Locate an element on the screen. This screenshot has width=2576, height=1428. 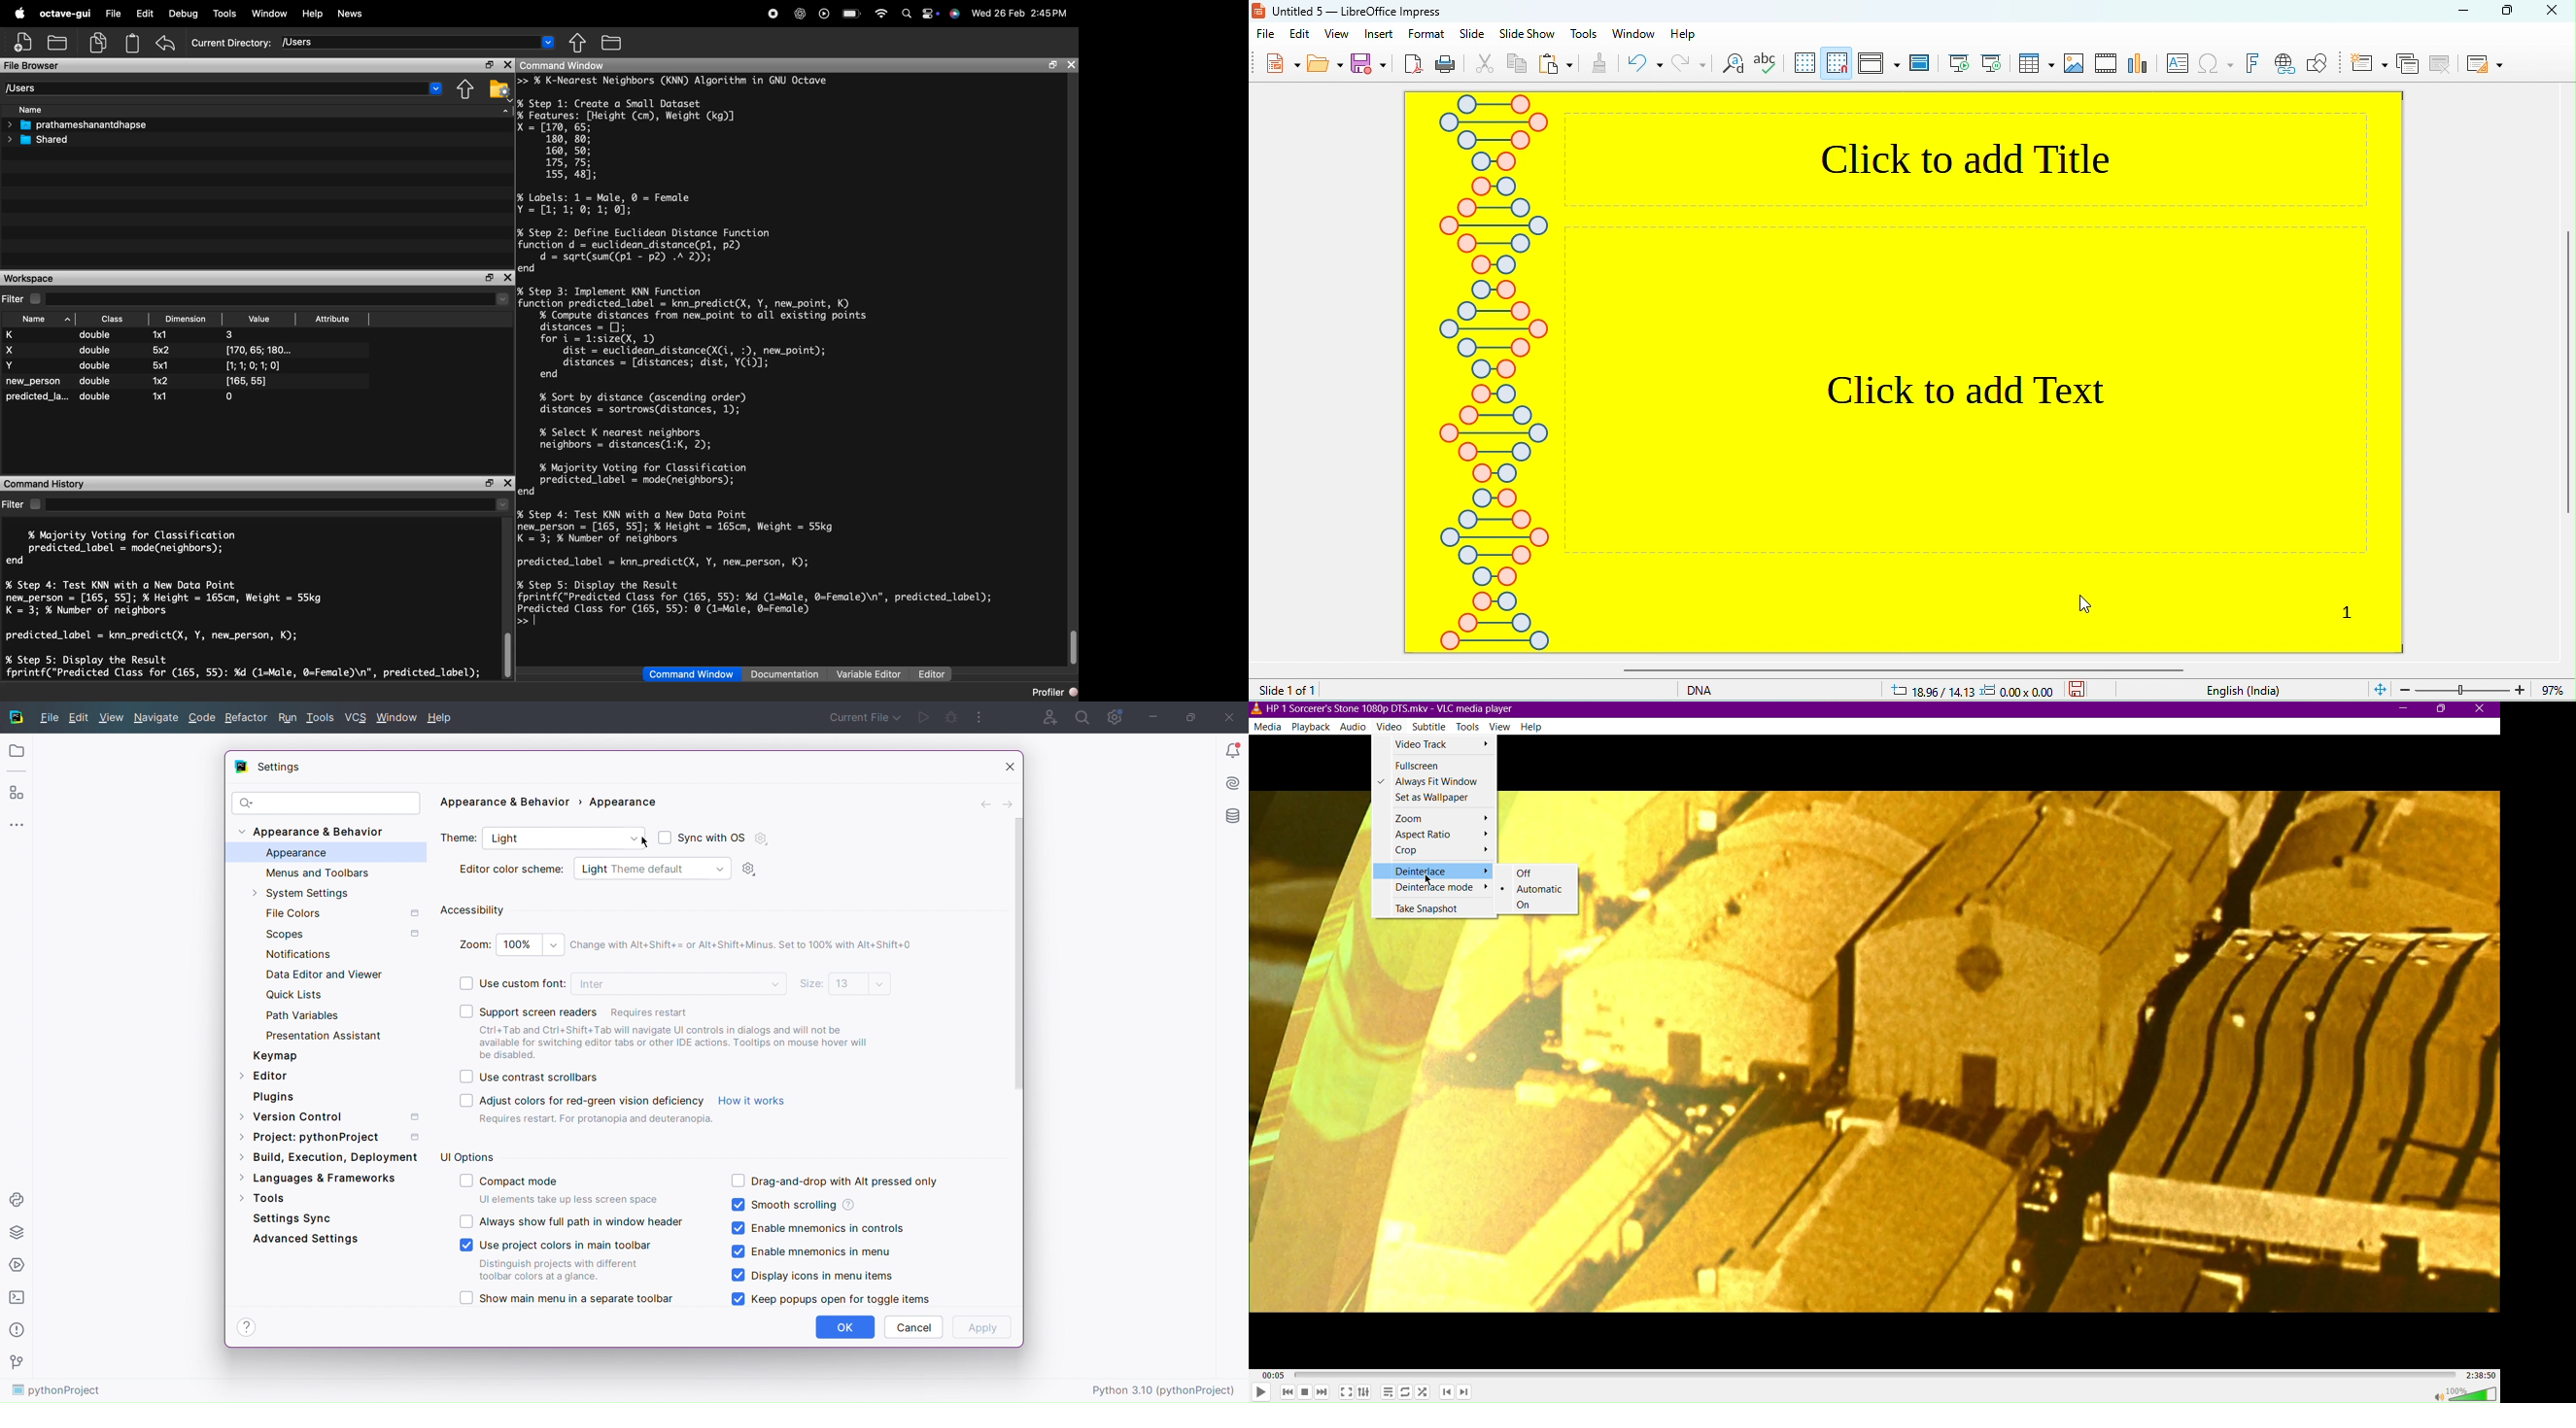
background color changed is located at coordinates (1982, 370).